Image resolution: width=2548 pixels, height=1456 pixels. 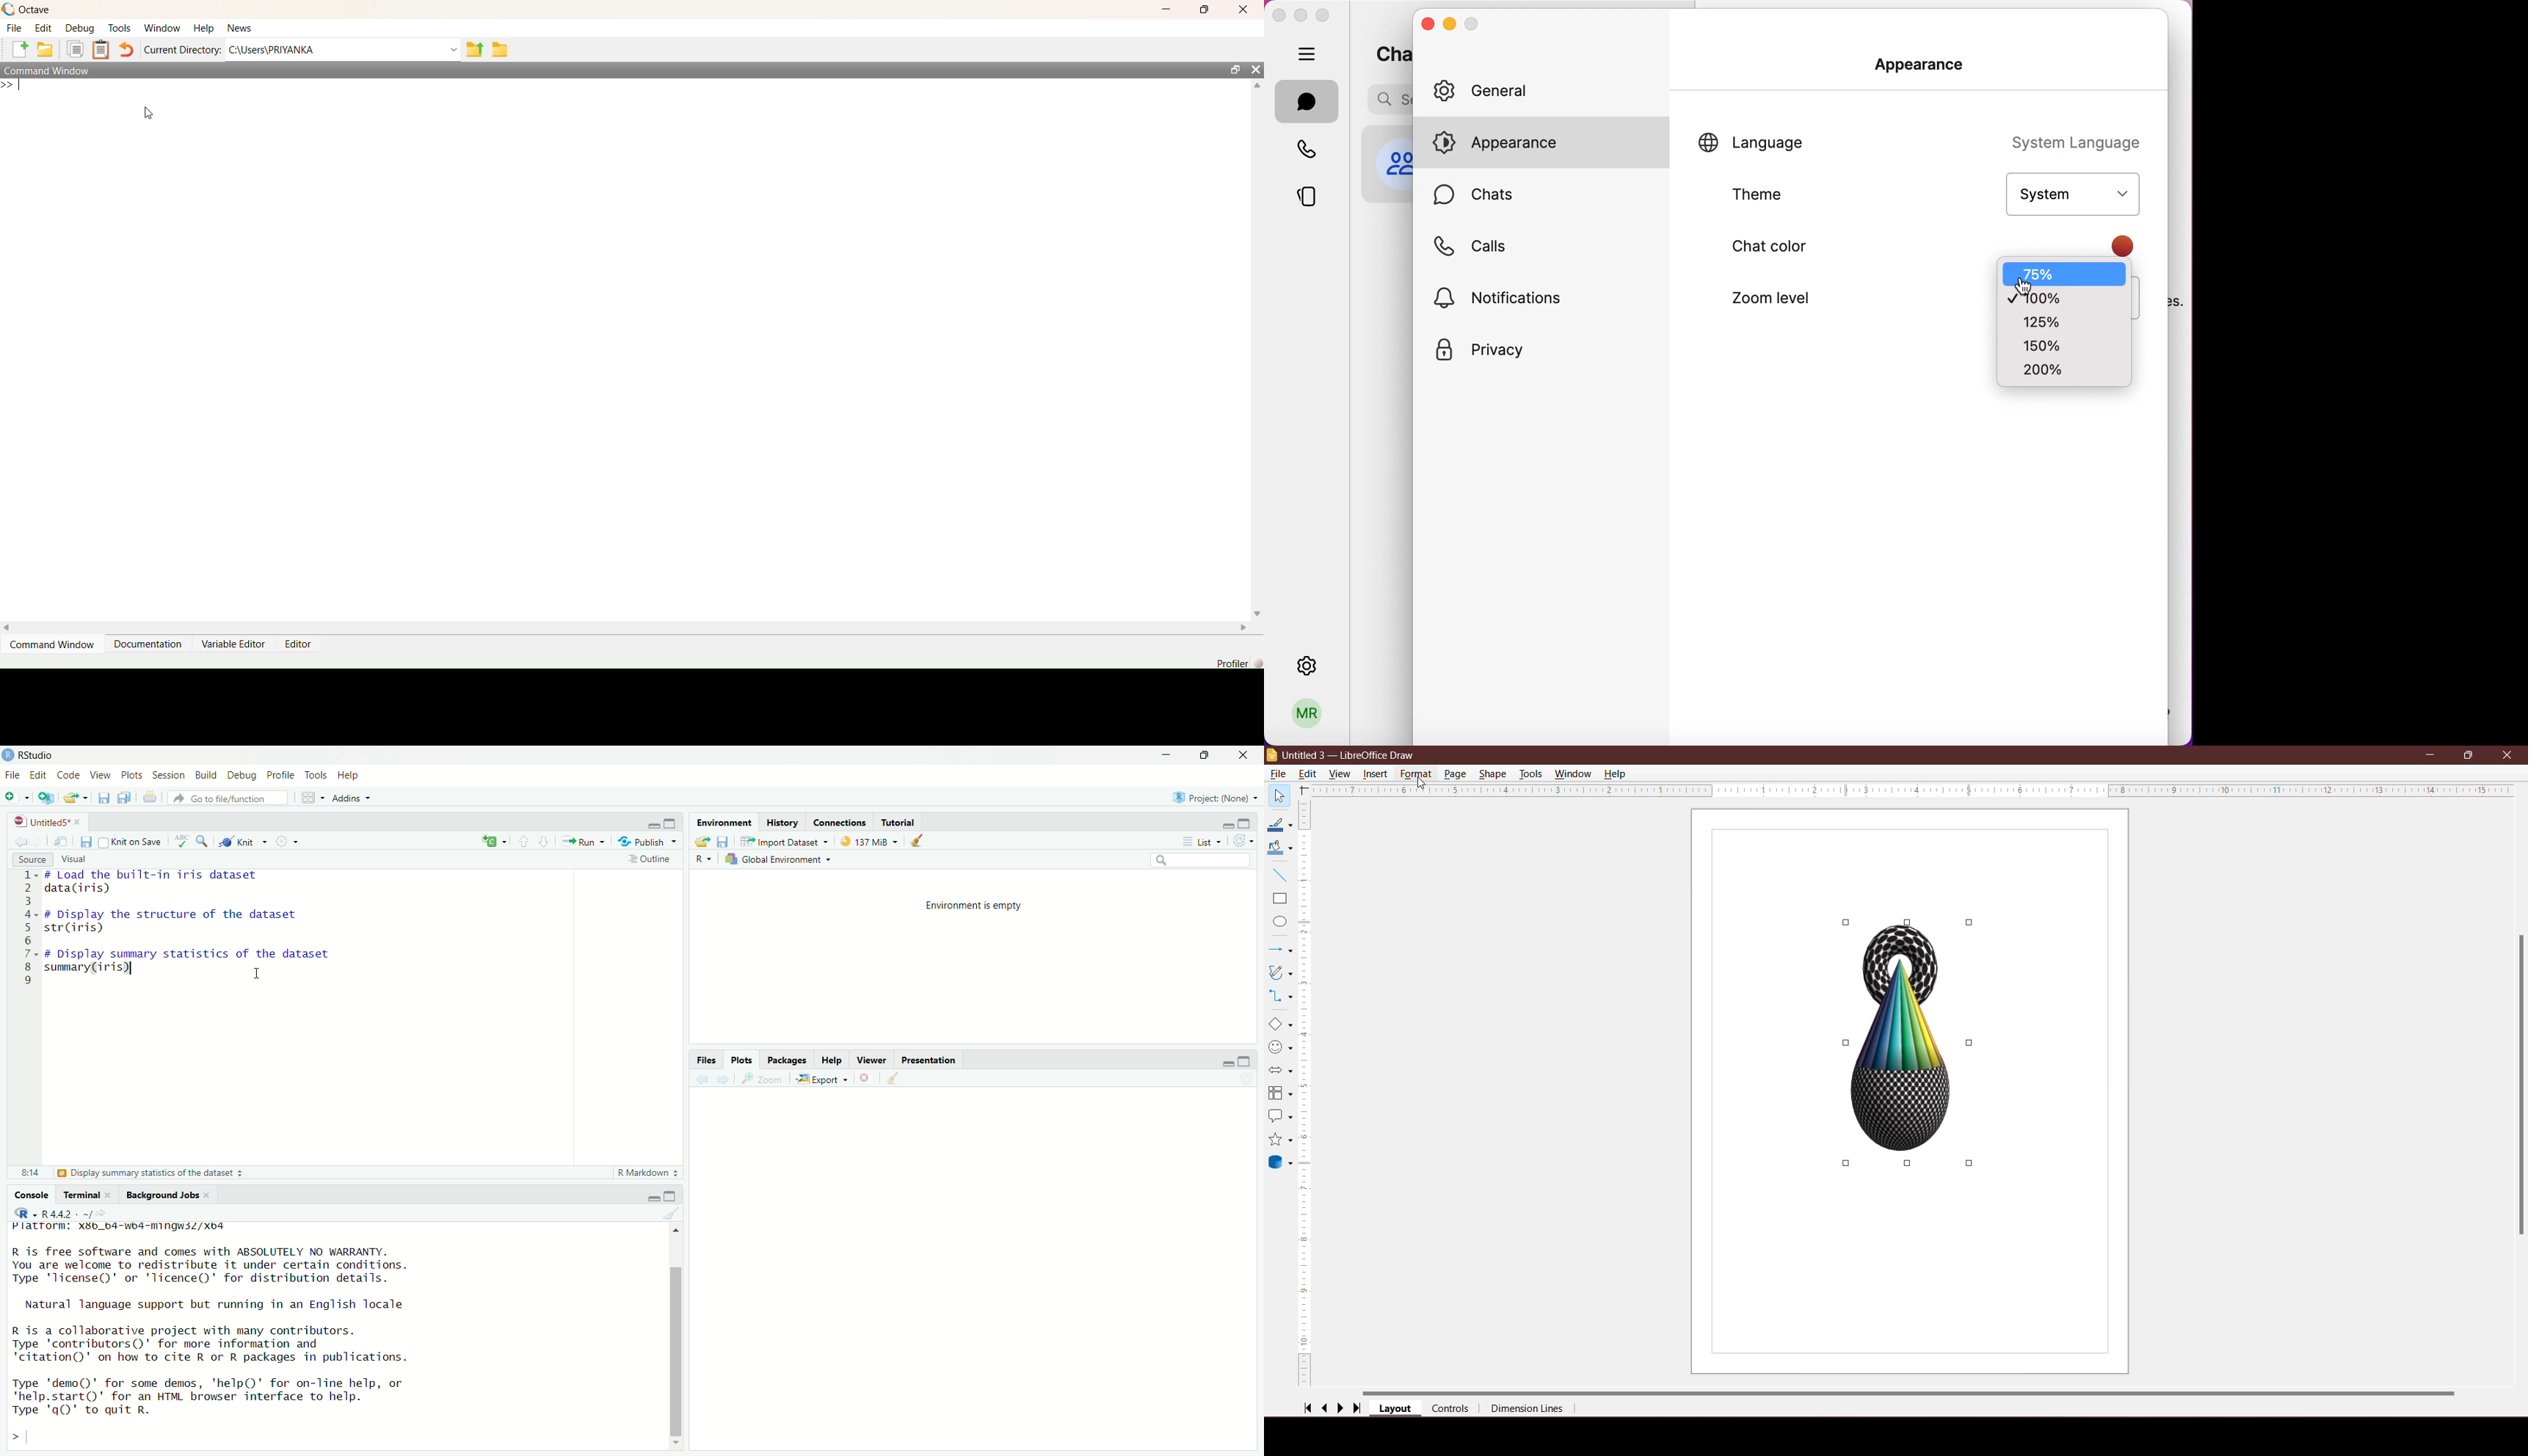 What do you see at coordinates (99, 775) in the screenshot?
I see `View` at bounding box center [99, 775].